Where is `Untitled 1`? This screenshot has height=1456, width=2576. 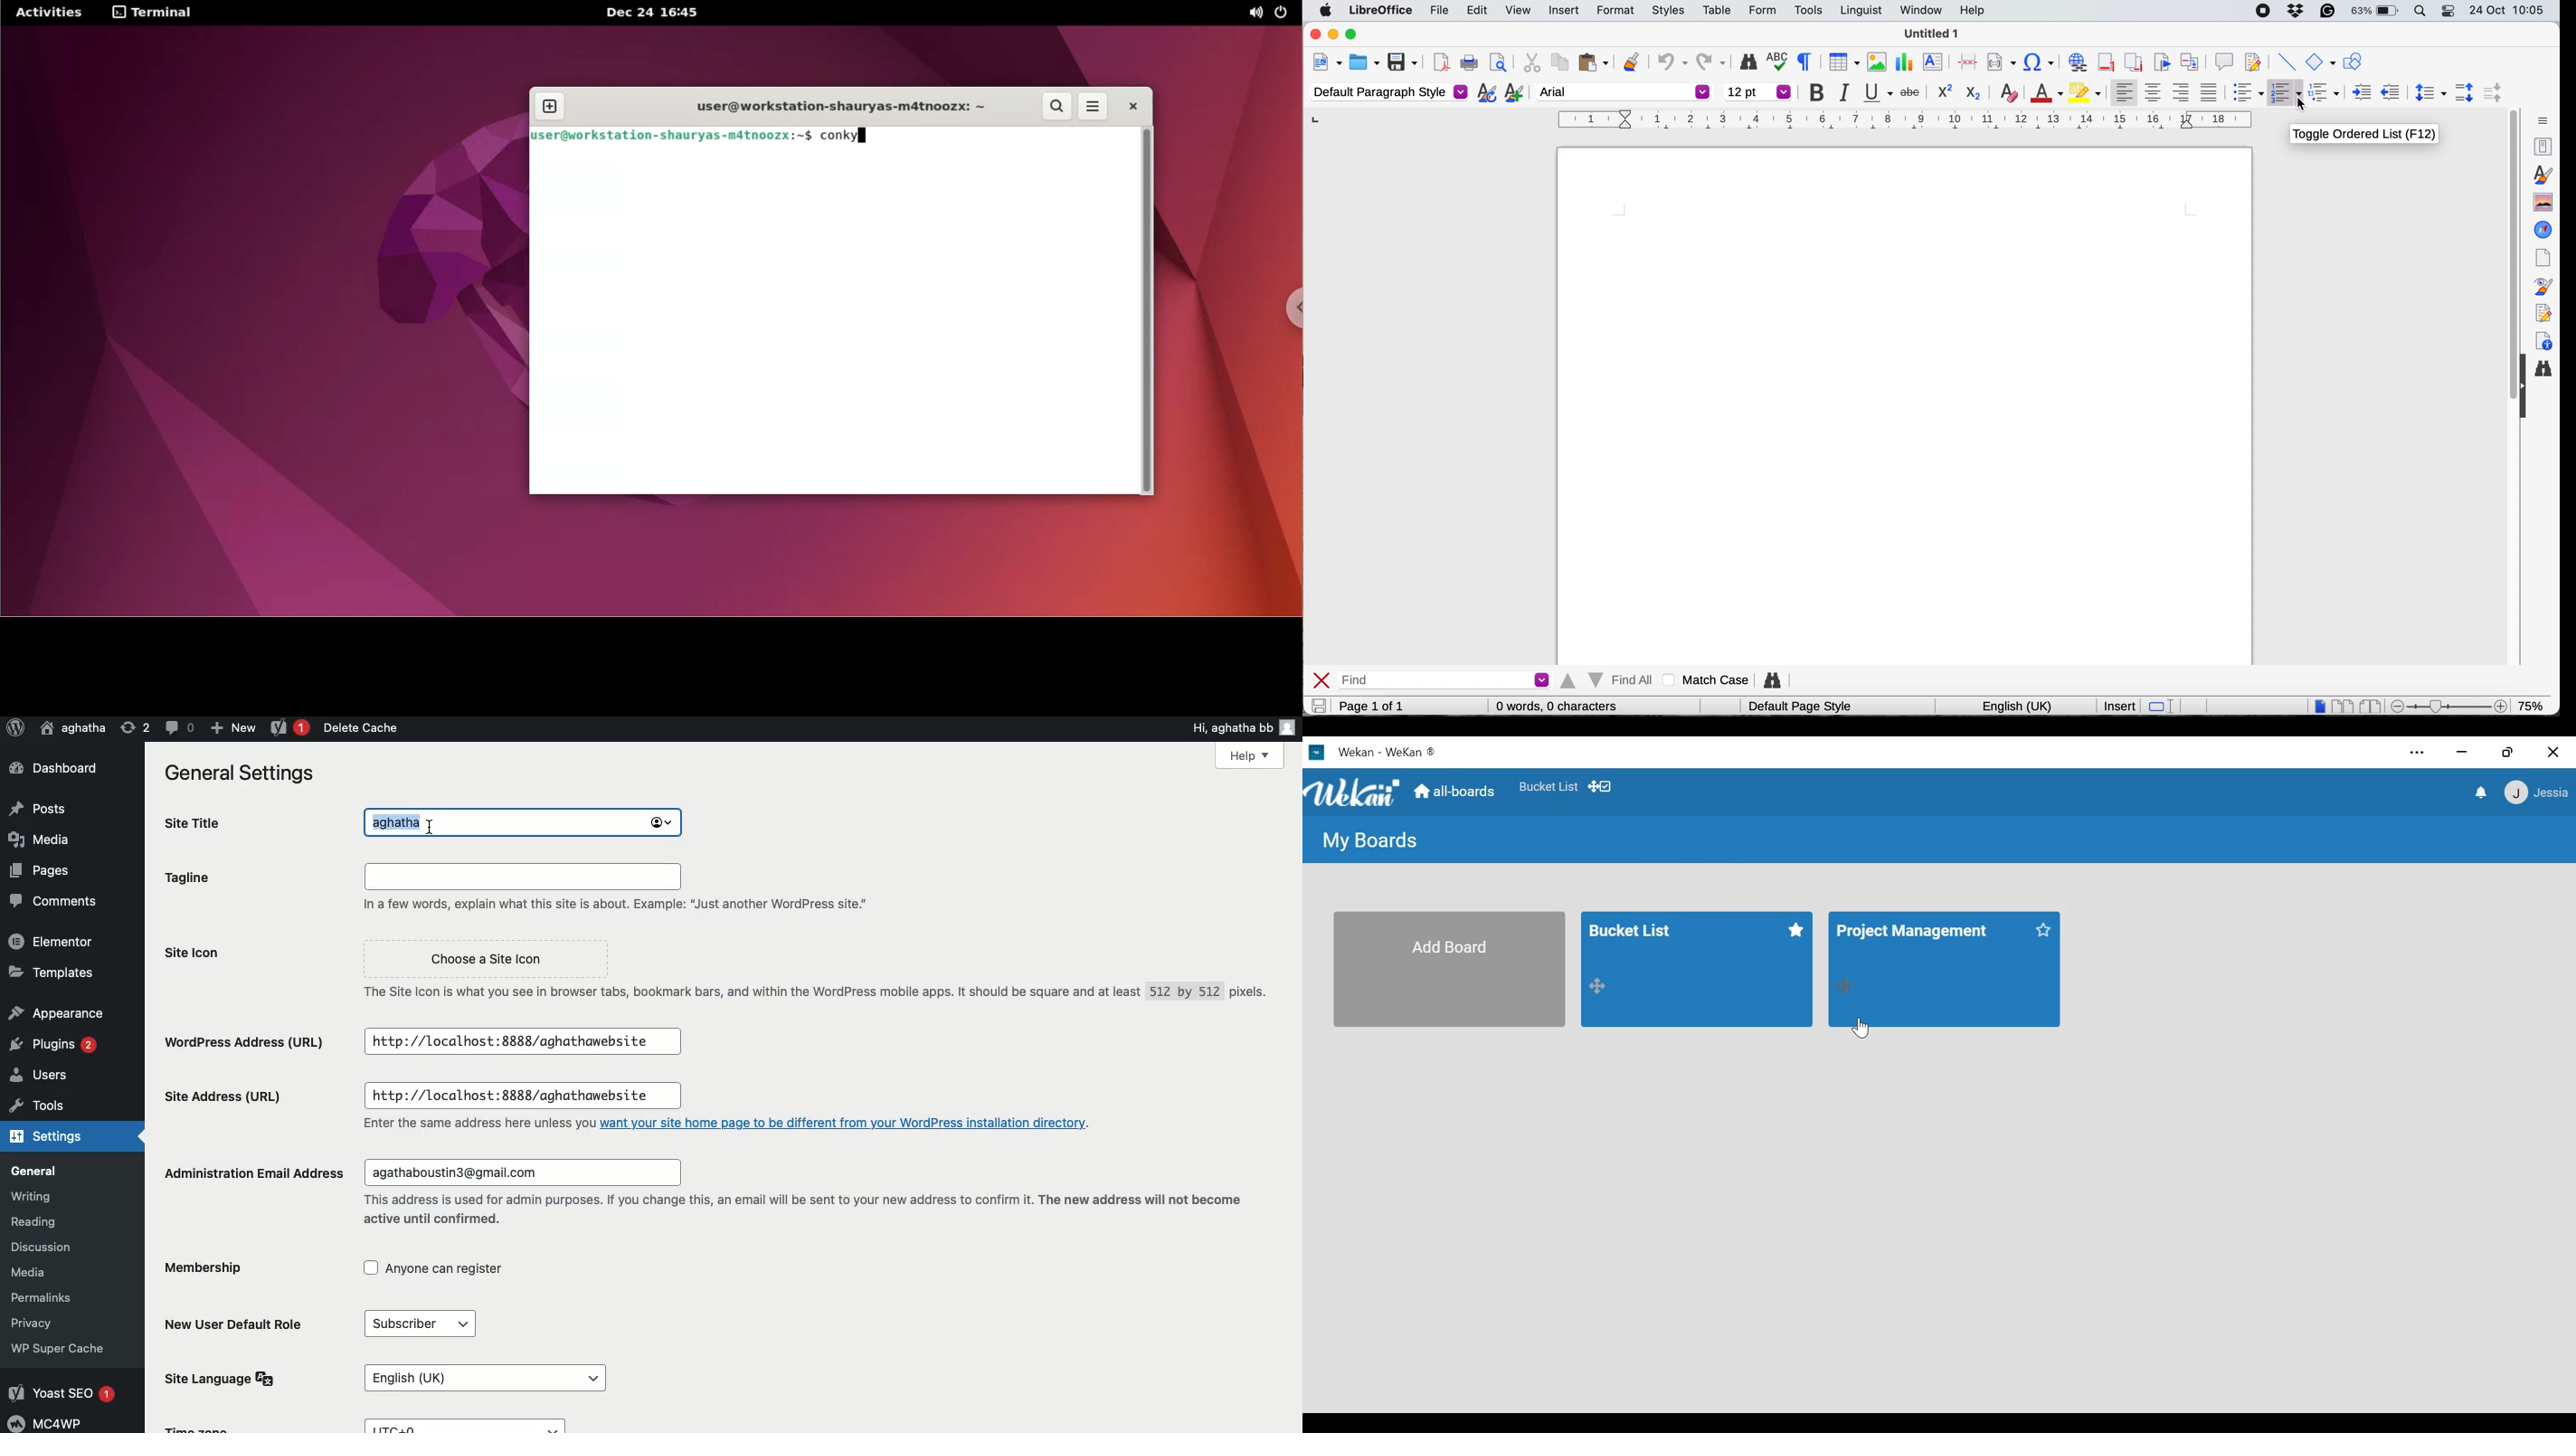
Untitled 1 is located at coordinates (1932, 34).